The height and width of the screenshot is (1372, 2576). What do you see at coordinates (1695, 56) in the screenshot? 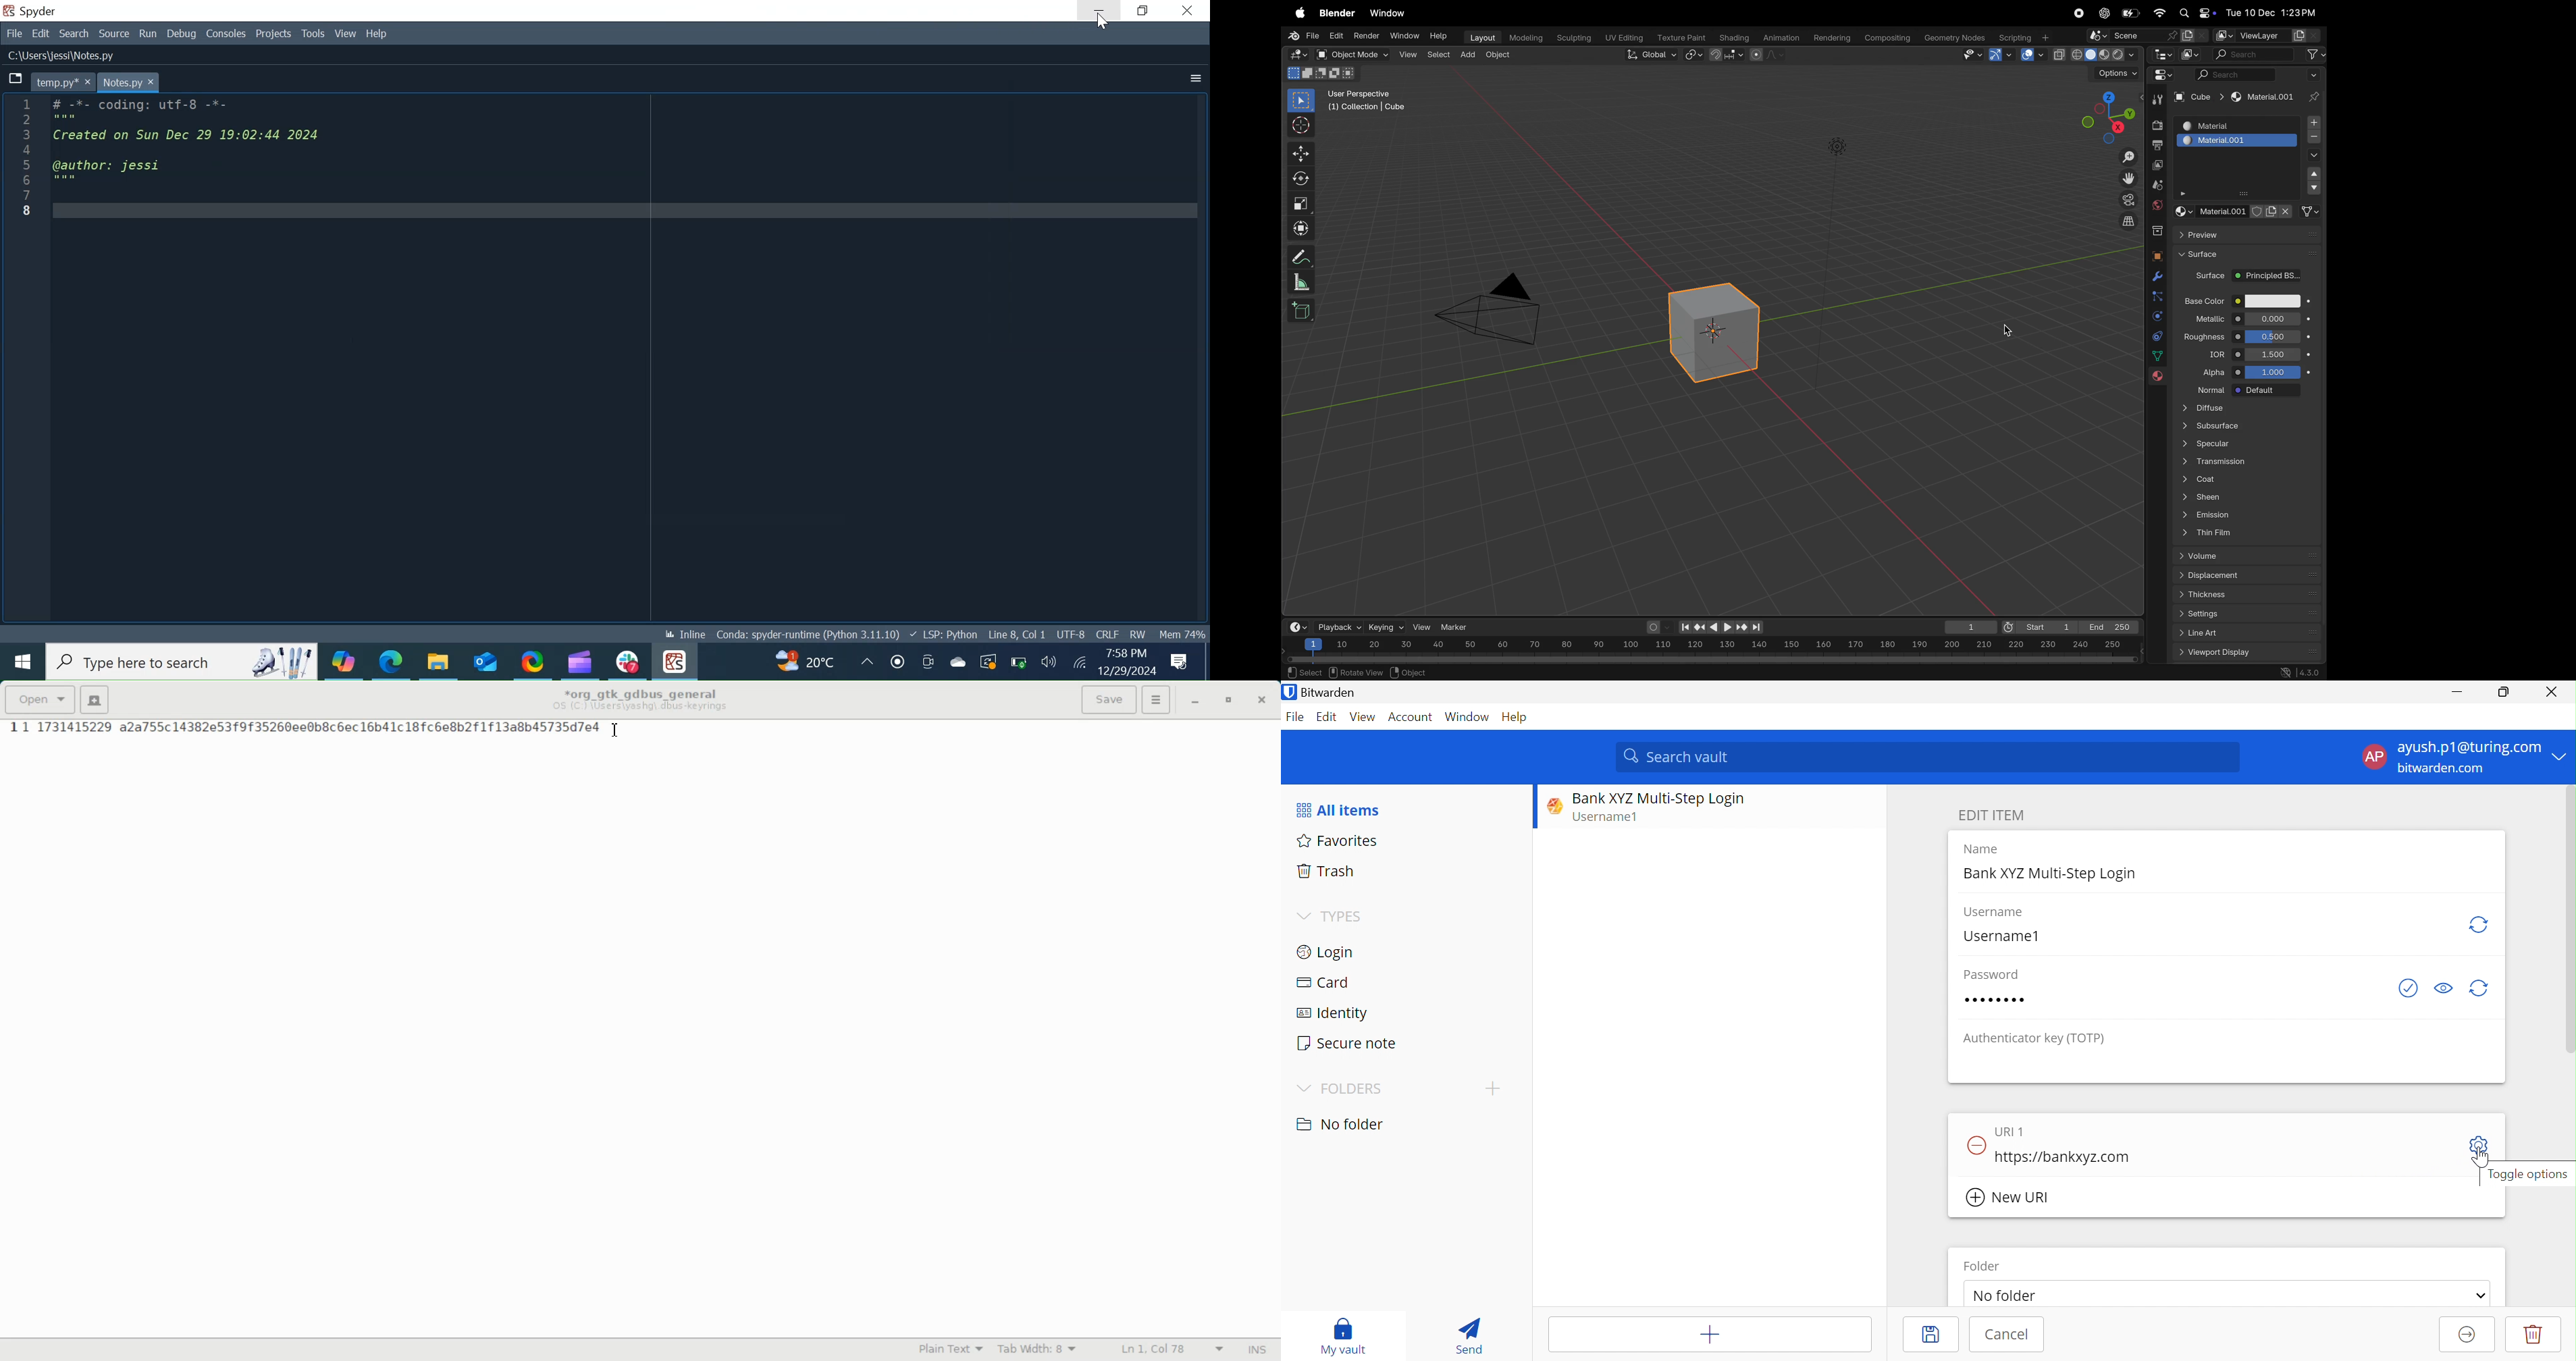
I see `snap` at bounding box center [1695, 56].